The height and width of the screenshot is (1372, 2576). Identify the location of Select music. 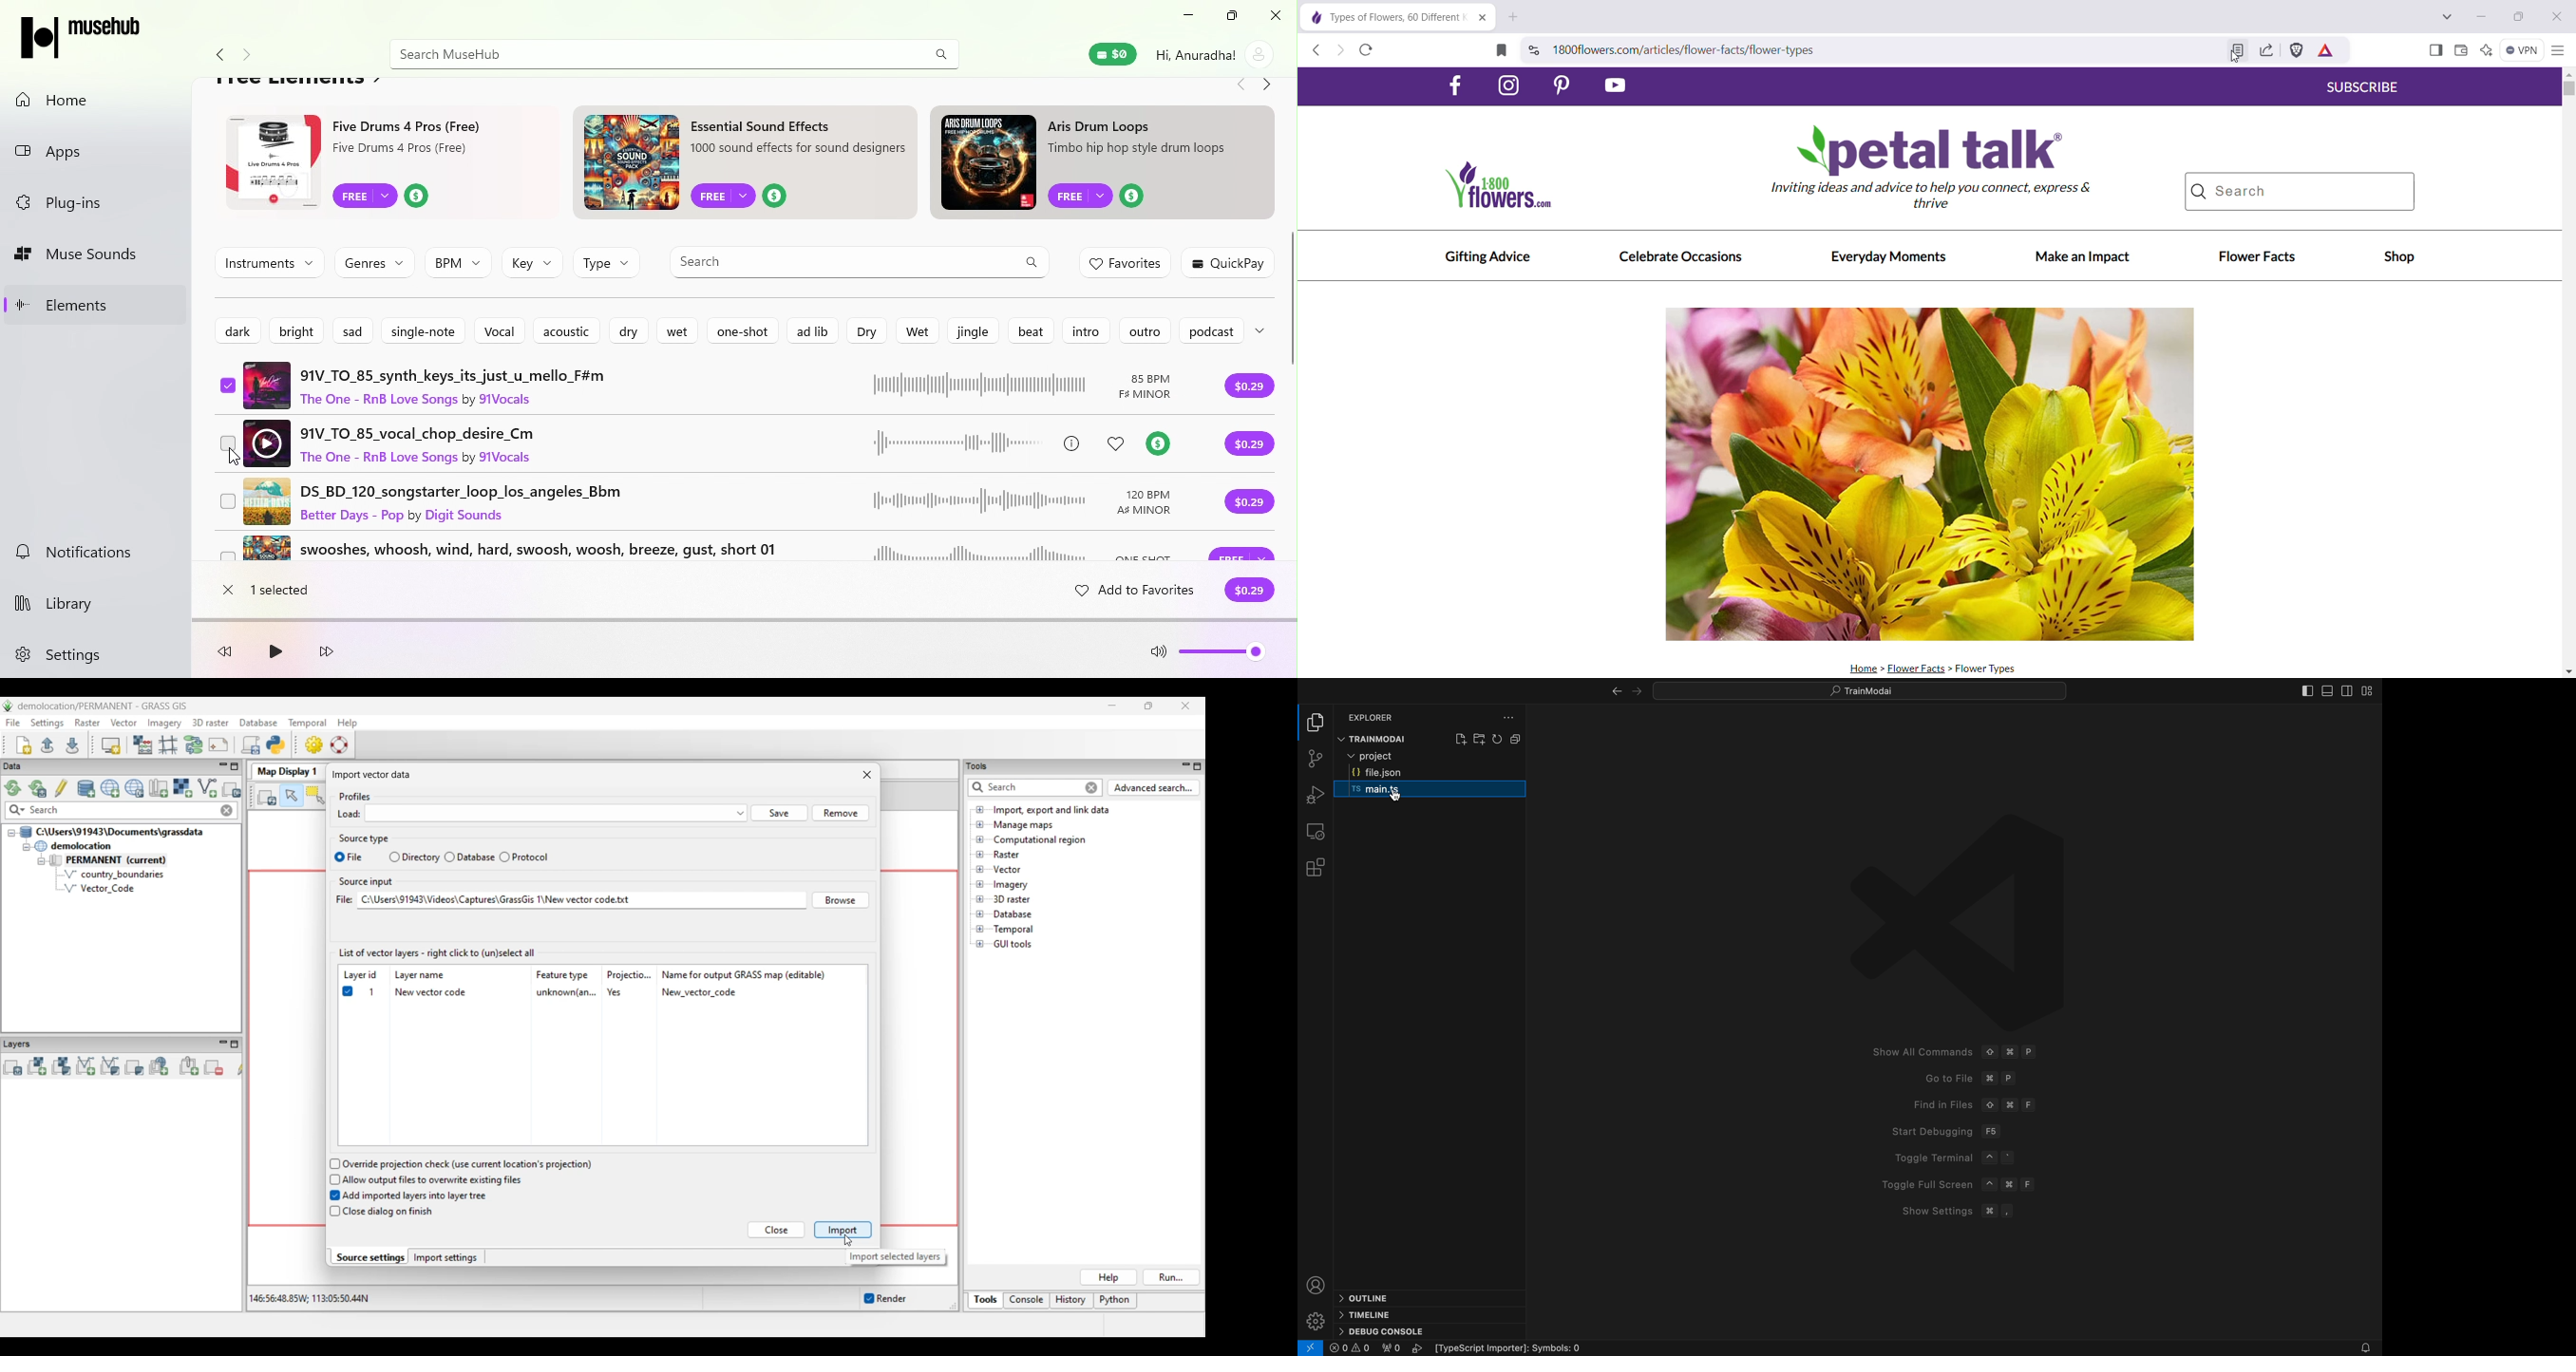
(228, 445).